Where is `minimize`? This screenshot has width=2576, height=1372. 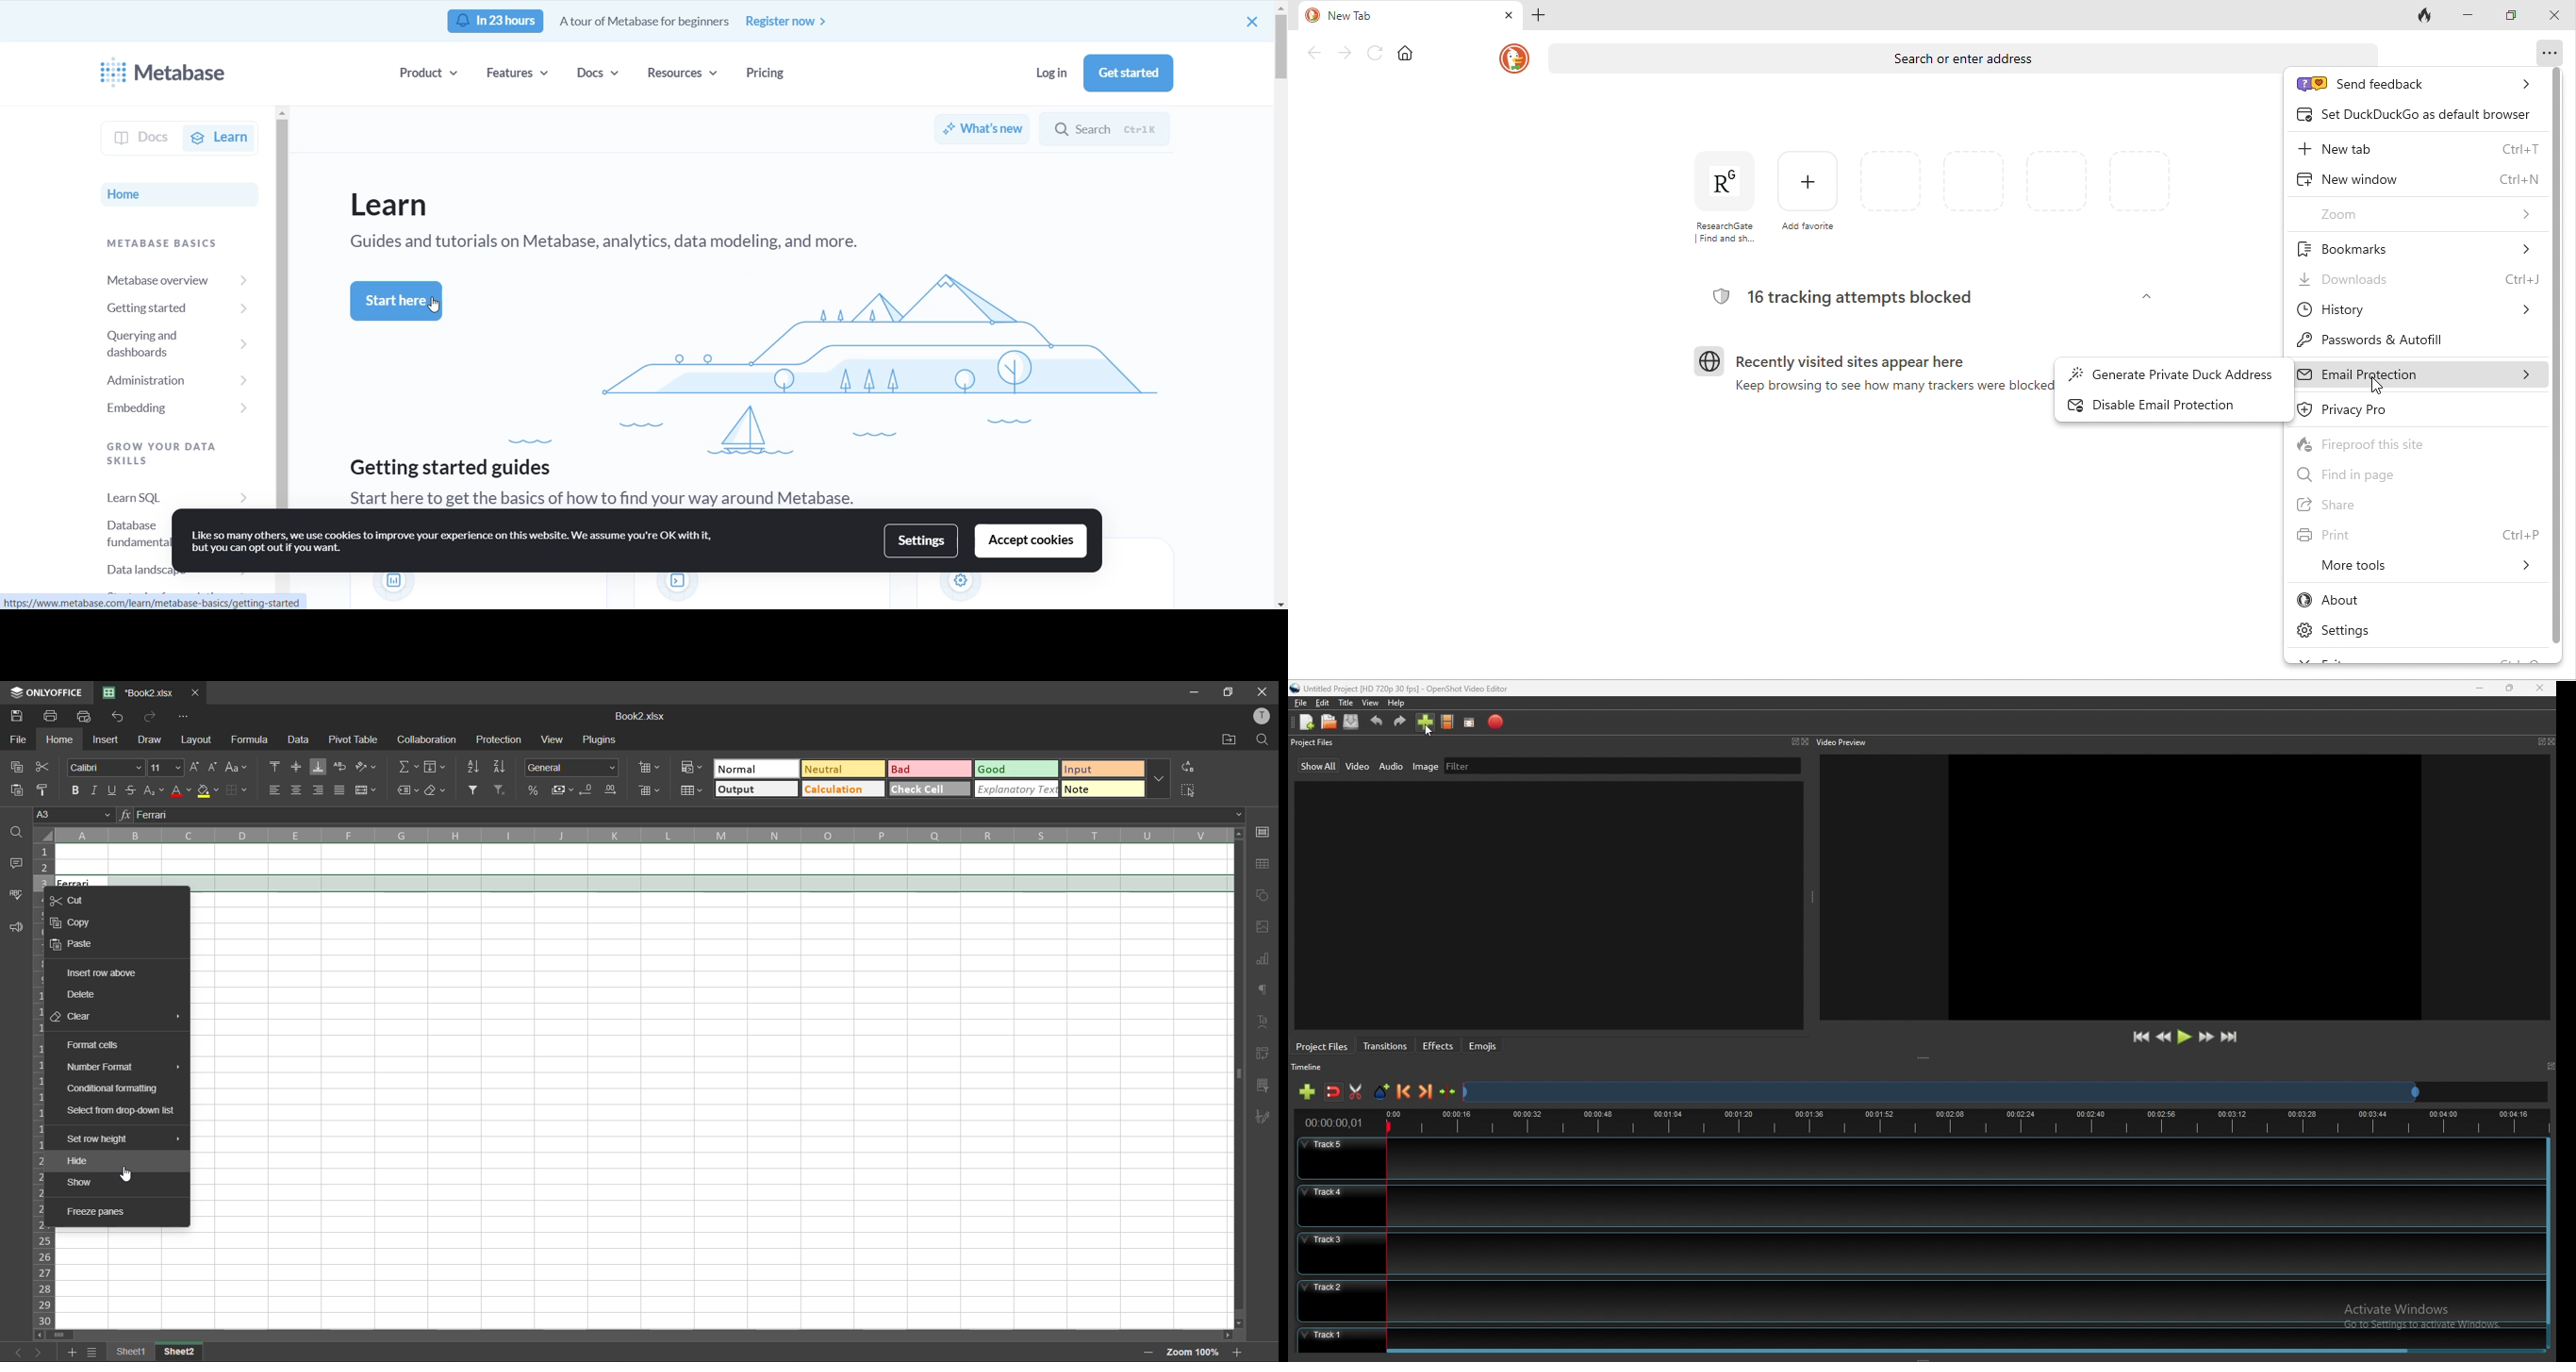 minimize is located at coordinates (2475, 16).